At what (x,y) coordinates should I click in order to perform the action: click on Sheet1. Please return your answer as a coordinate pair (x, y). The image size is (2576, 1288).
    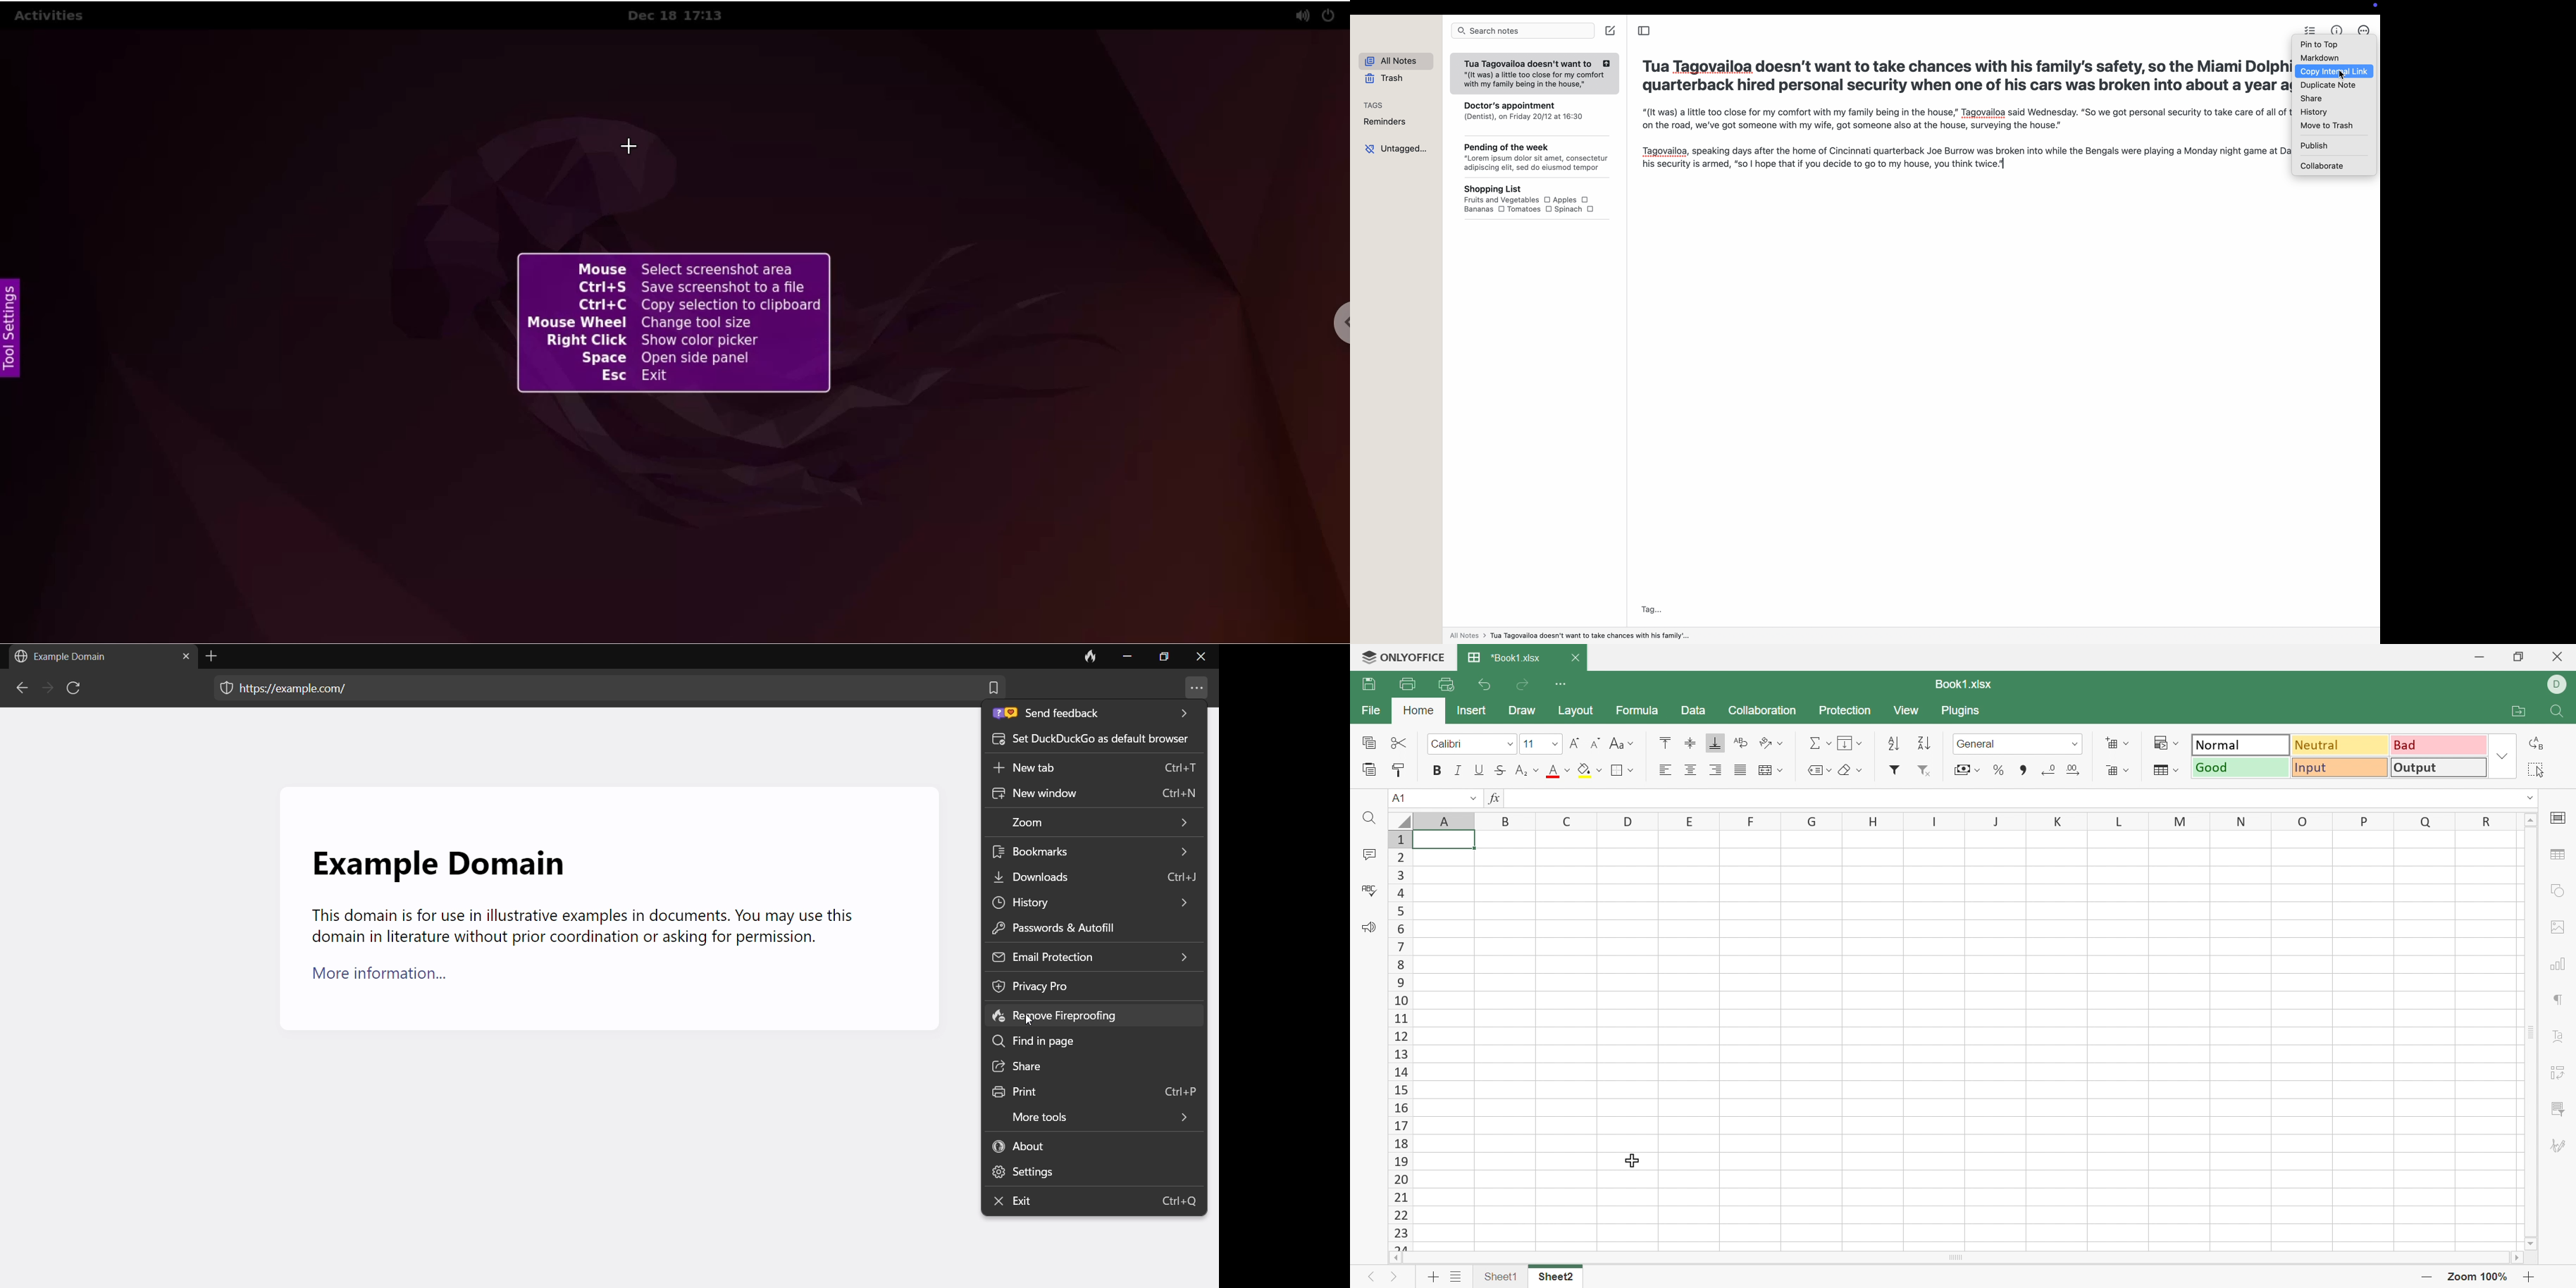
    Looking at the image, I should click on (1499, 1277).